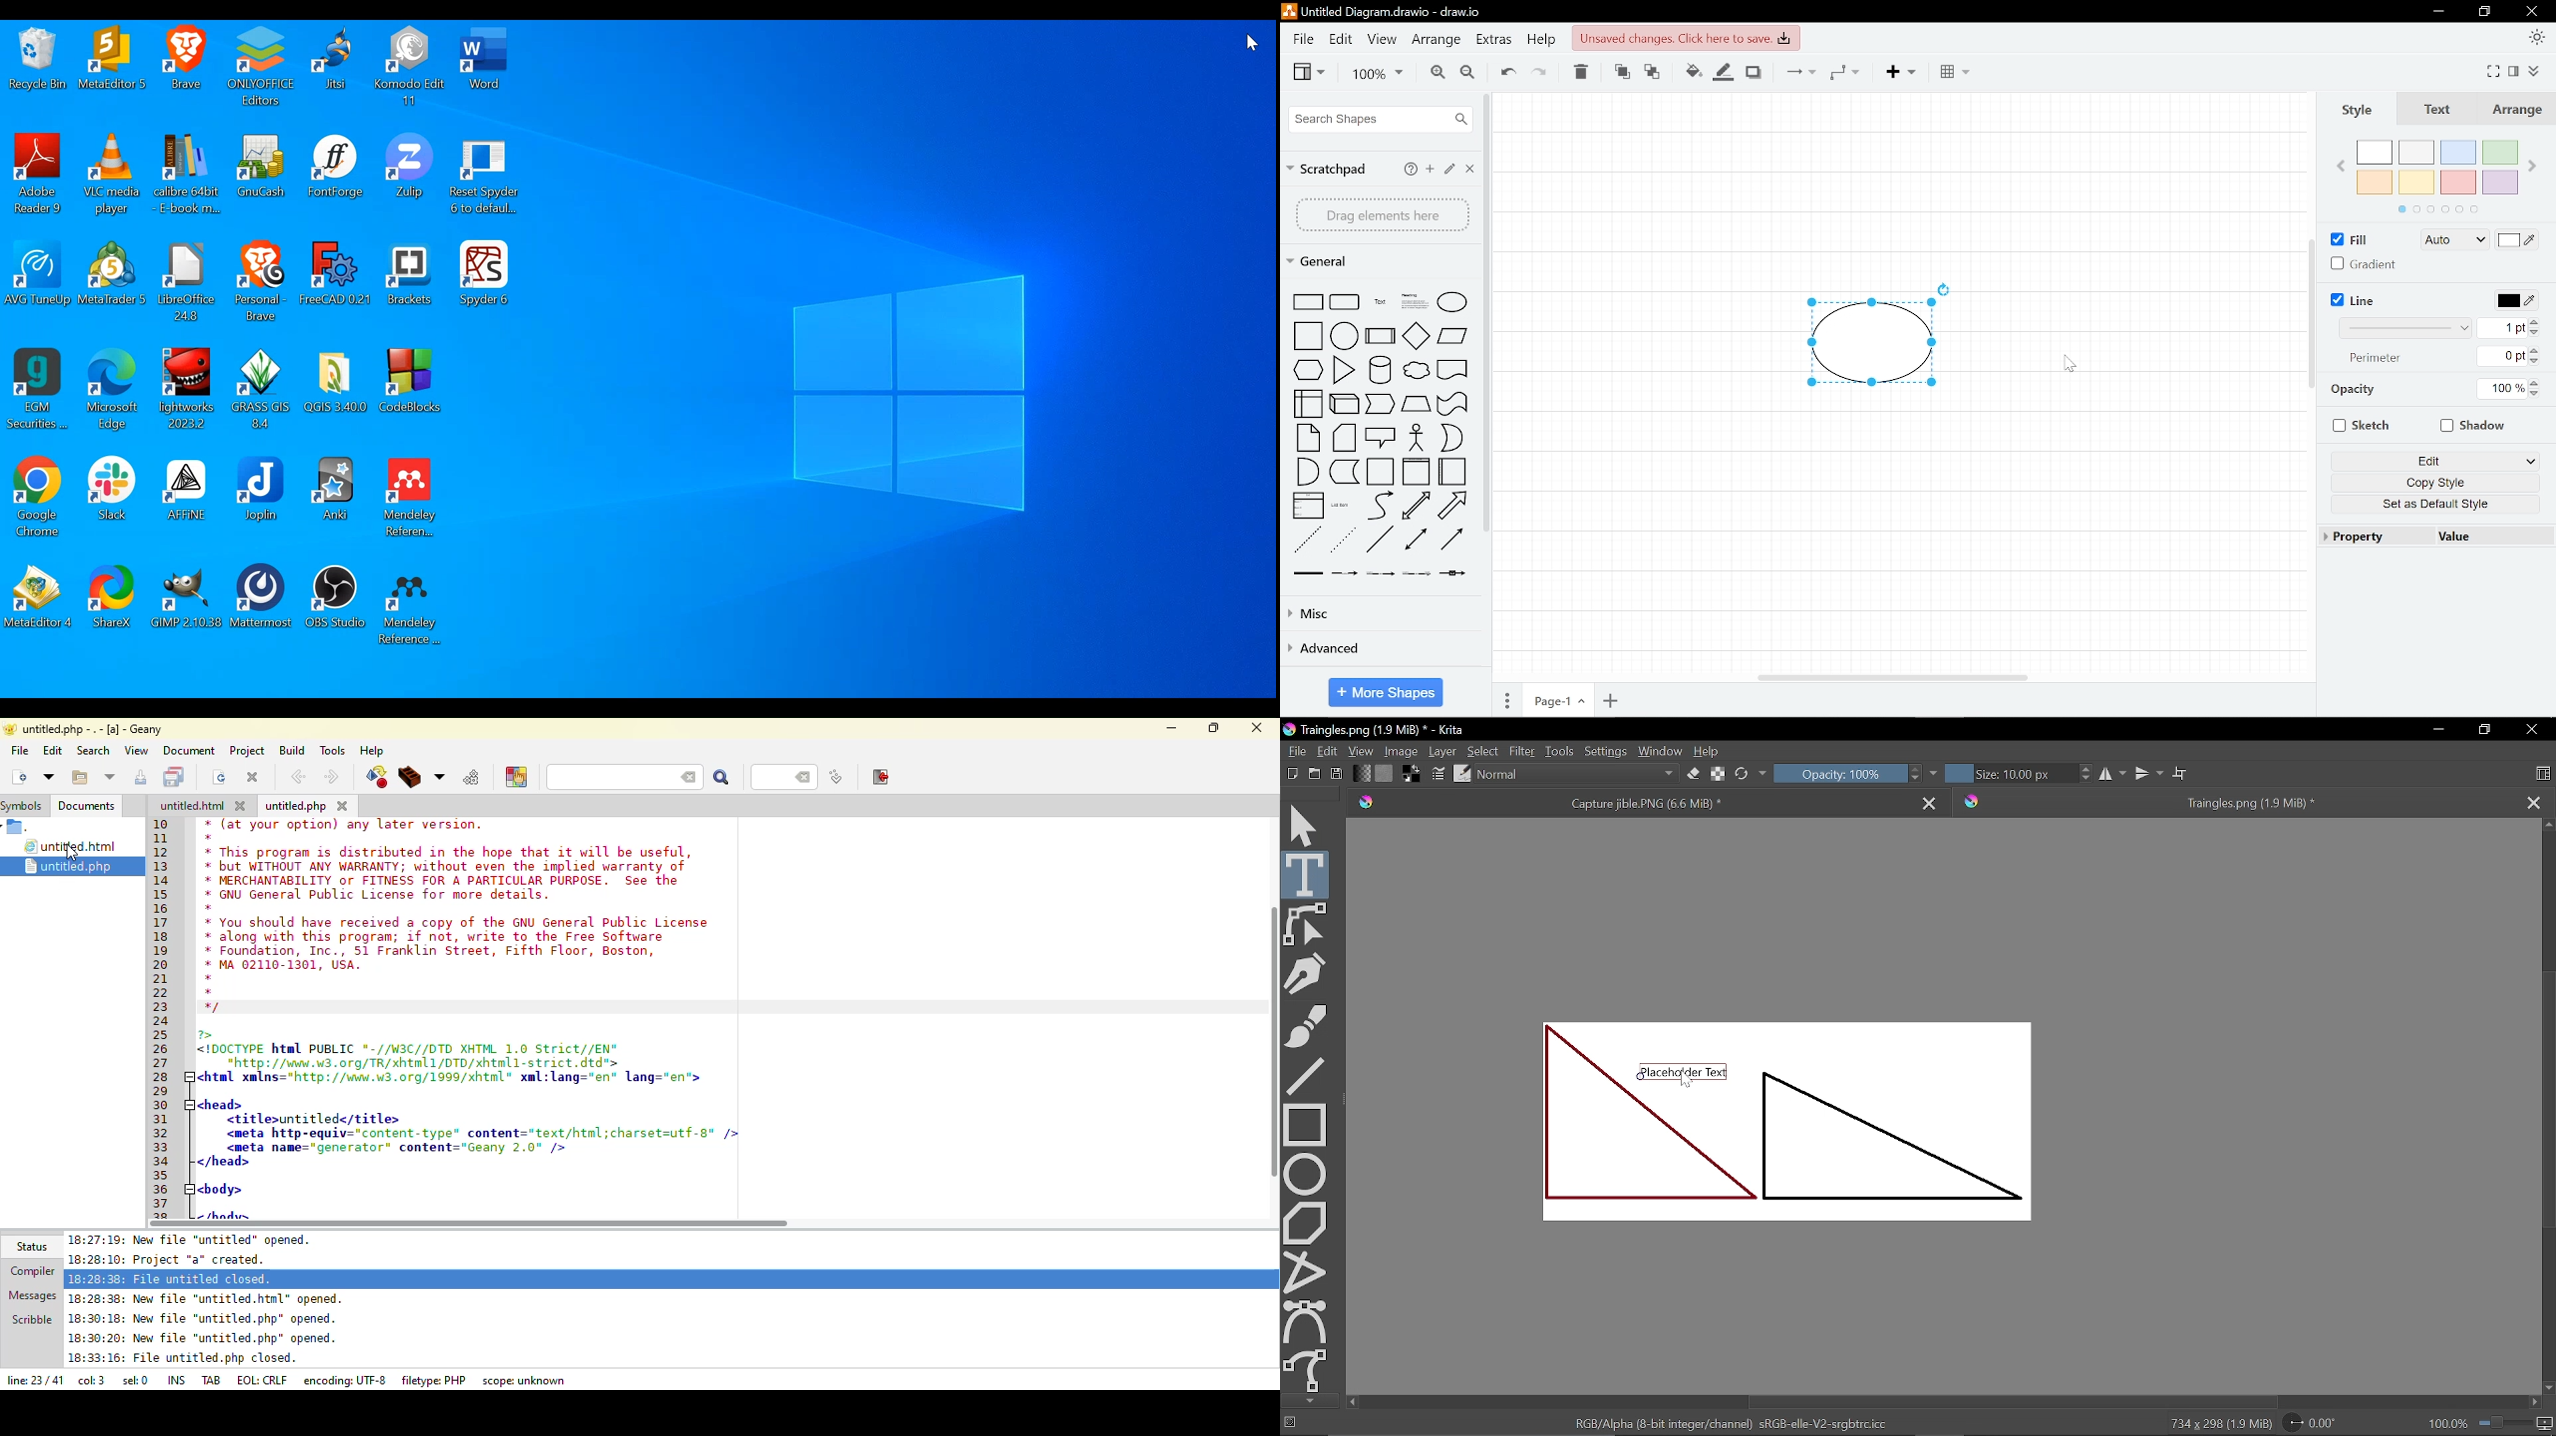 The height and width of the screenshot is (1456, 2576). Describe the element at coordinates (1450, 167) in the screenshot. I see `edit ` at that location.